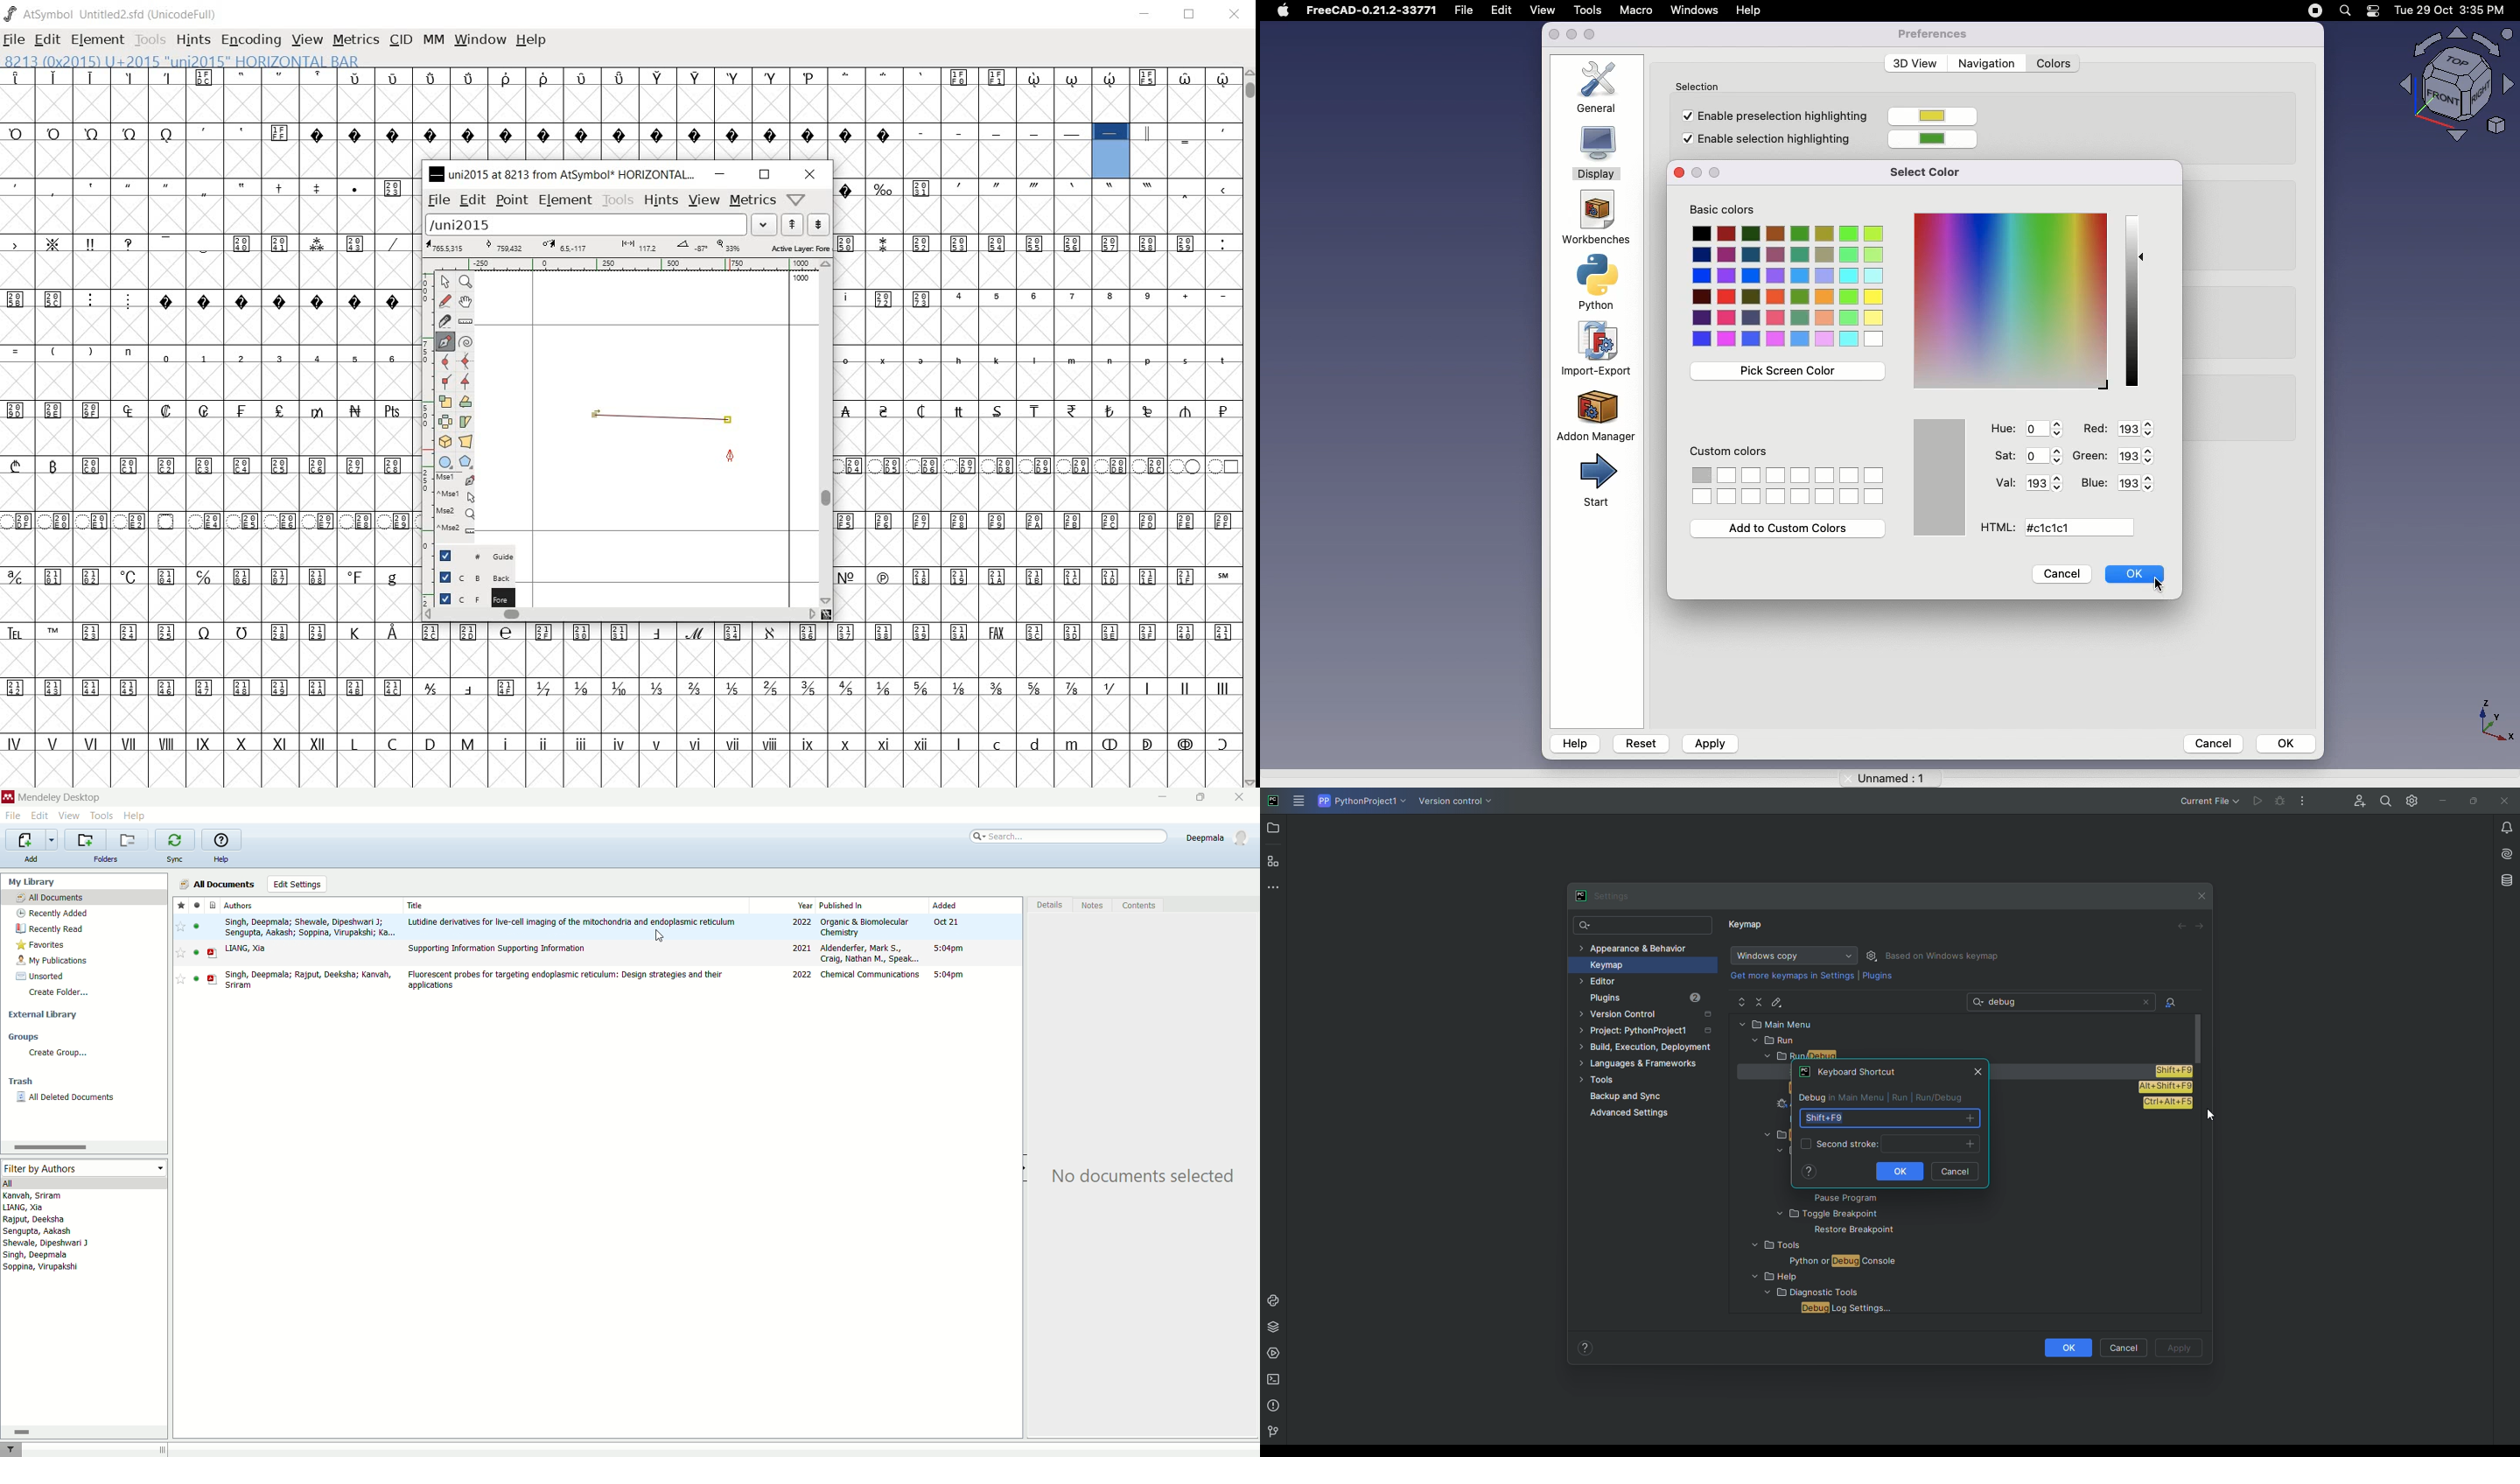 This screenshot has height=1484, width=2520. I want to click on tools, so click(102, 817).